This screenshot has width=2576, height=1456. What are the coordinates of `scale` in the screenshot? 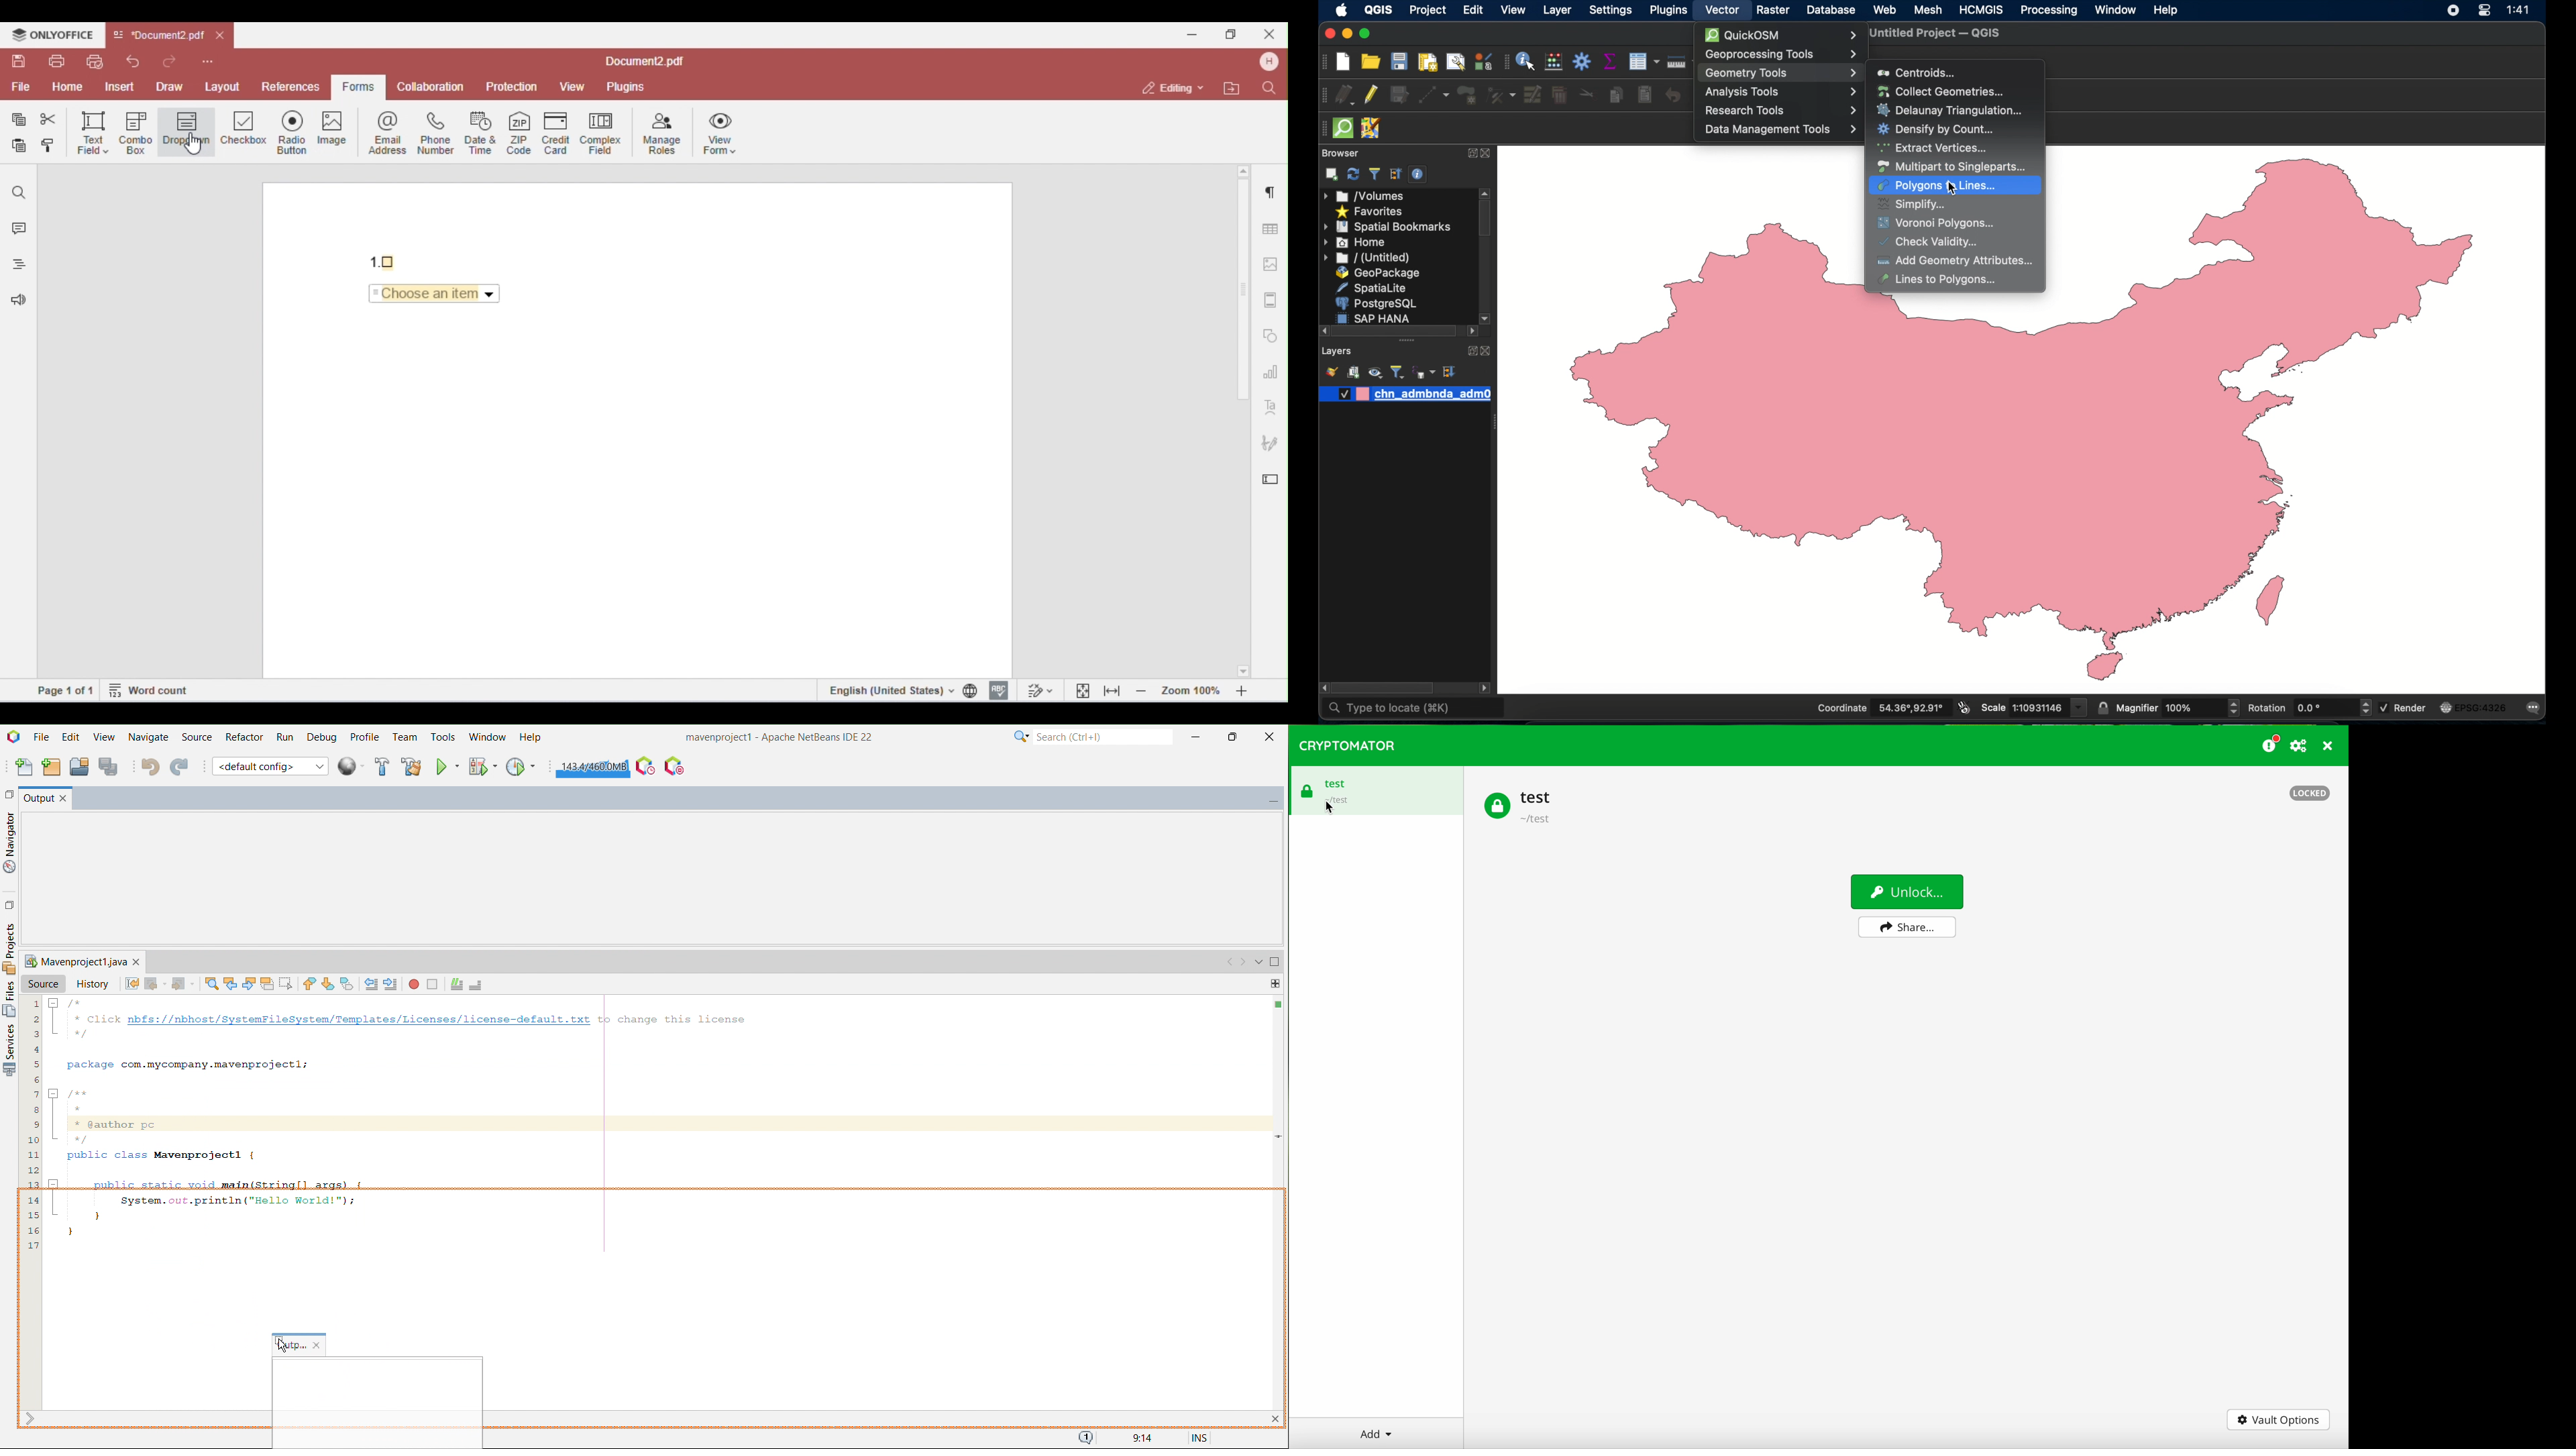 It's located at (2033, 707).